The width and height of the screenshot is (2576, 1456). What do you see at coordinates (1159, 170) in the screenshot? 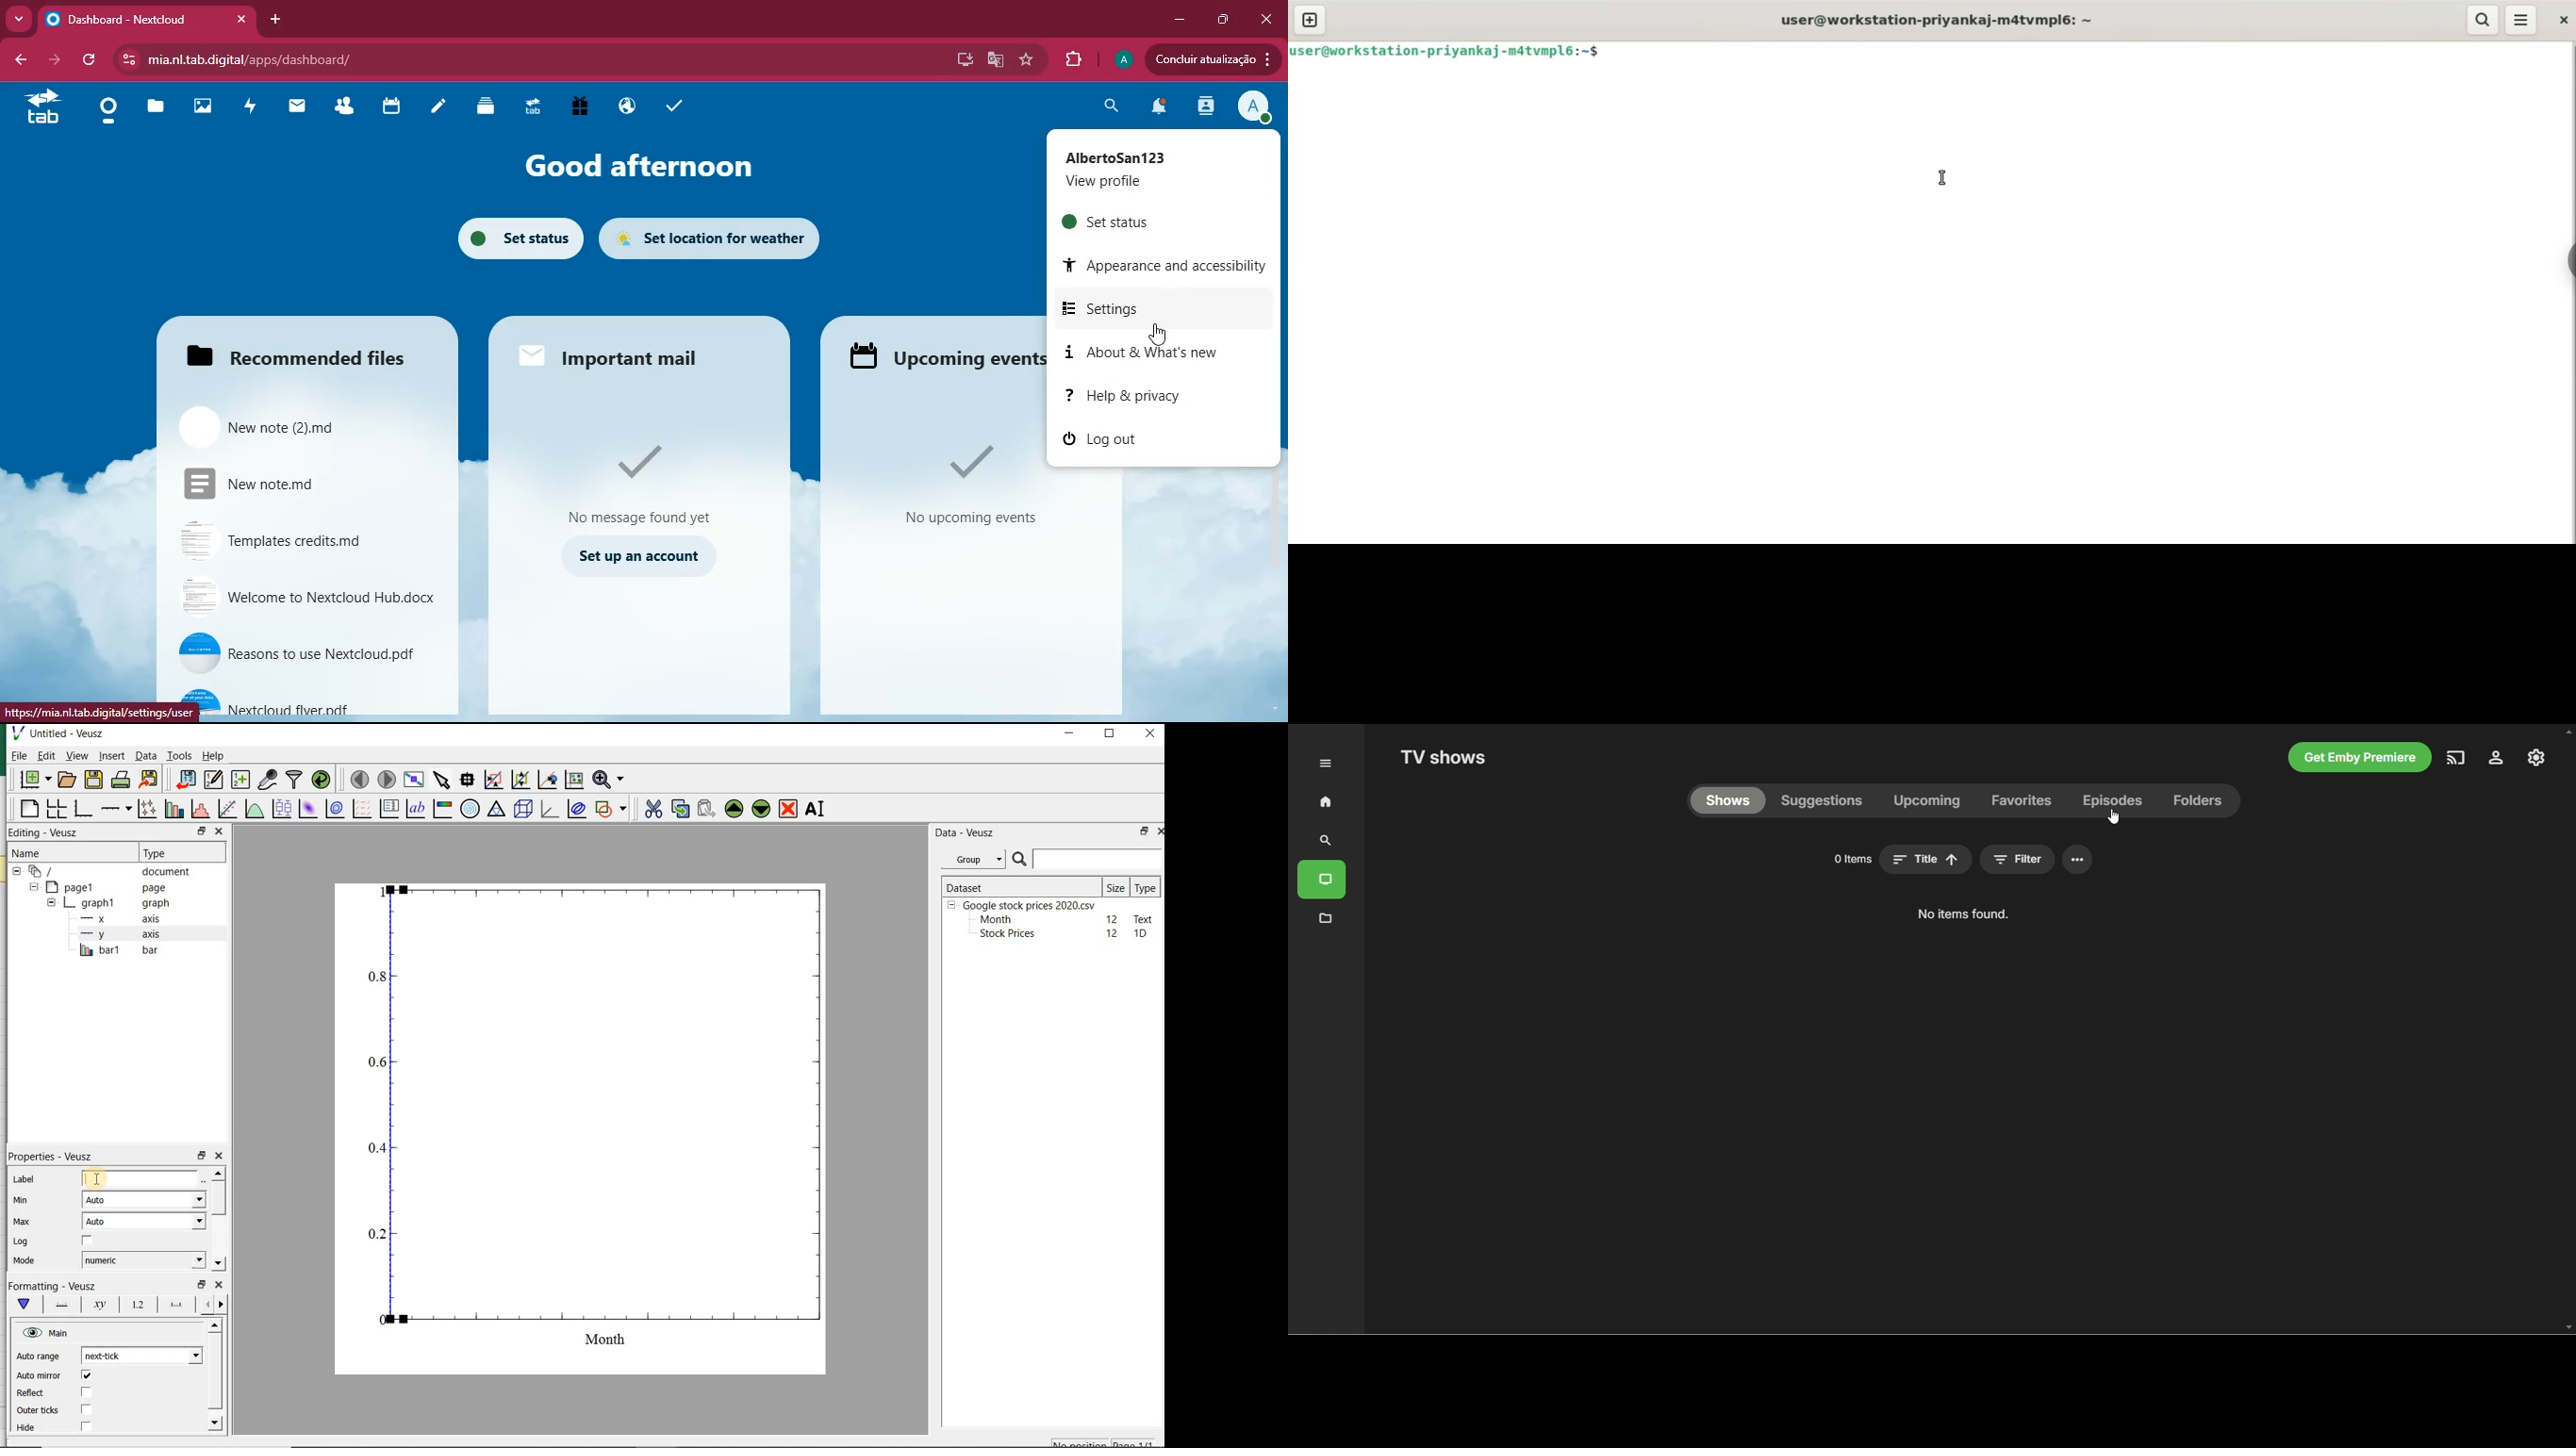
I see `AlbertoSan123 View Profile` at bounding box center [1159, 170].